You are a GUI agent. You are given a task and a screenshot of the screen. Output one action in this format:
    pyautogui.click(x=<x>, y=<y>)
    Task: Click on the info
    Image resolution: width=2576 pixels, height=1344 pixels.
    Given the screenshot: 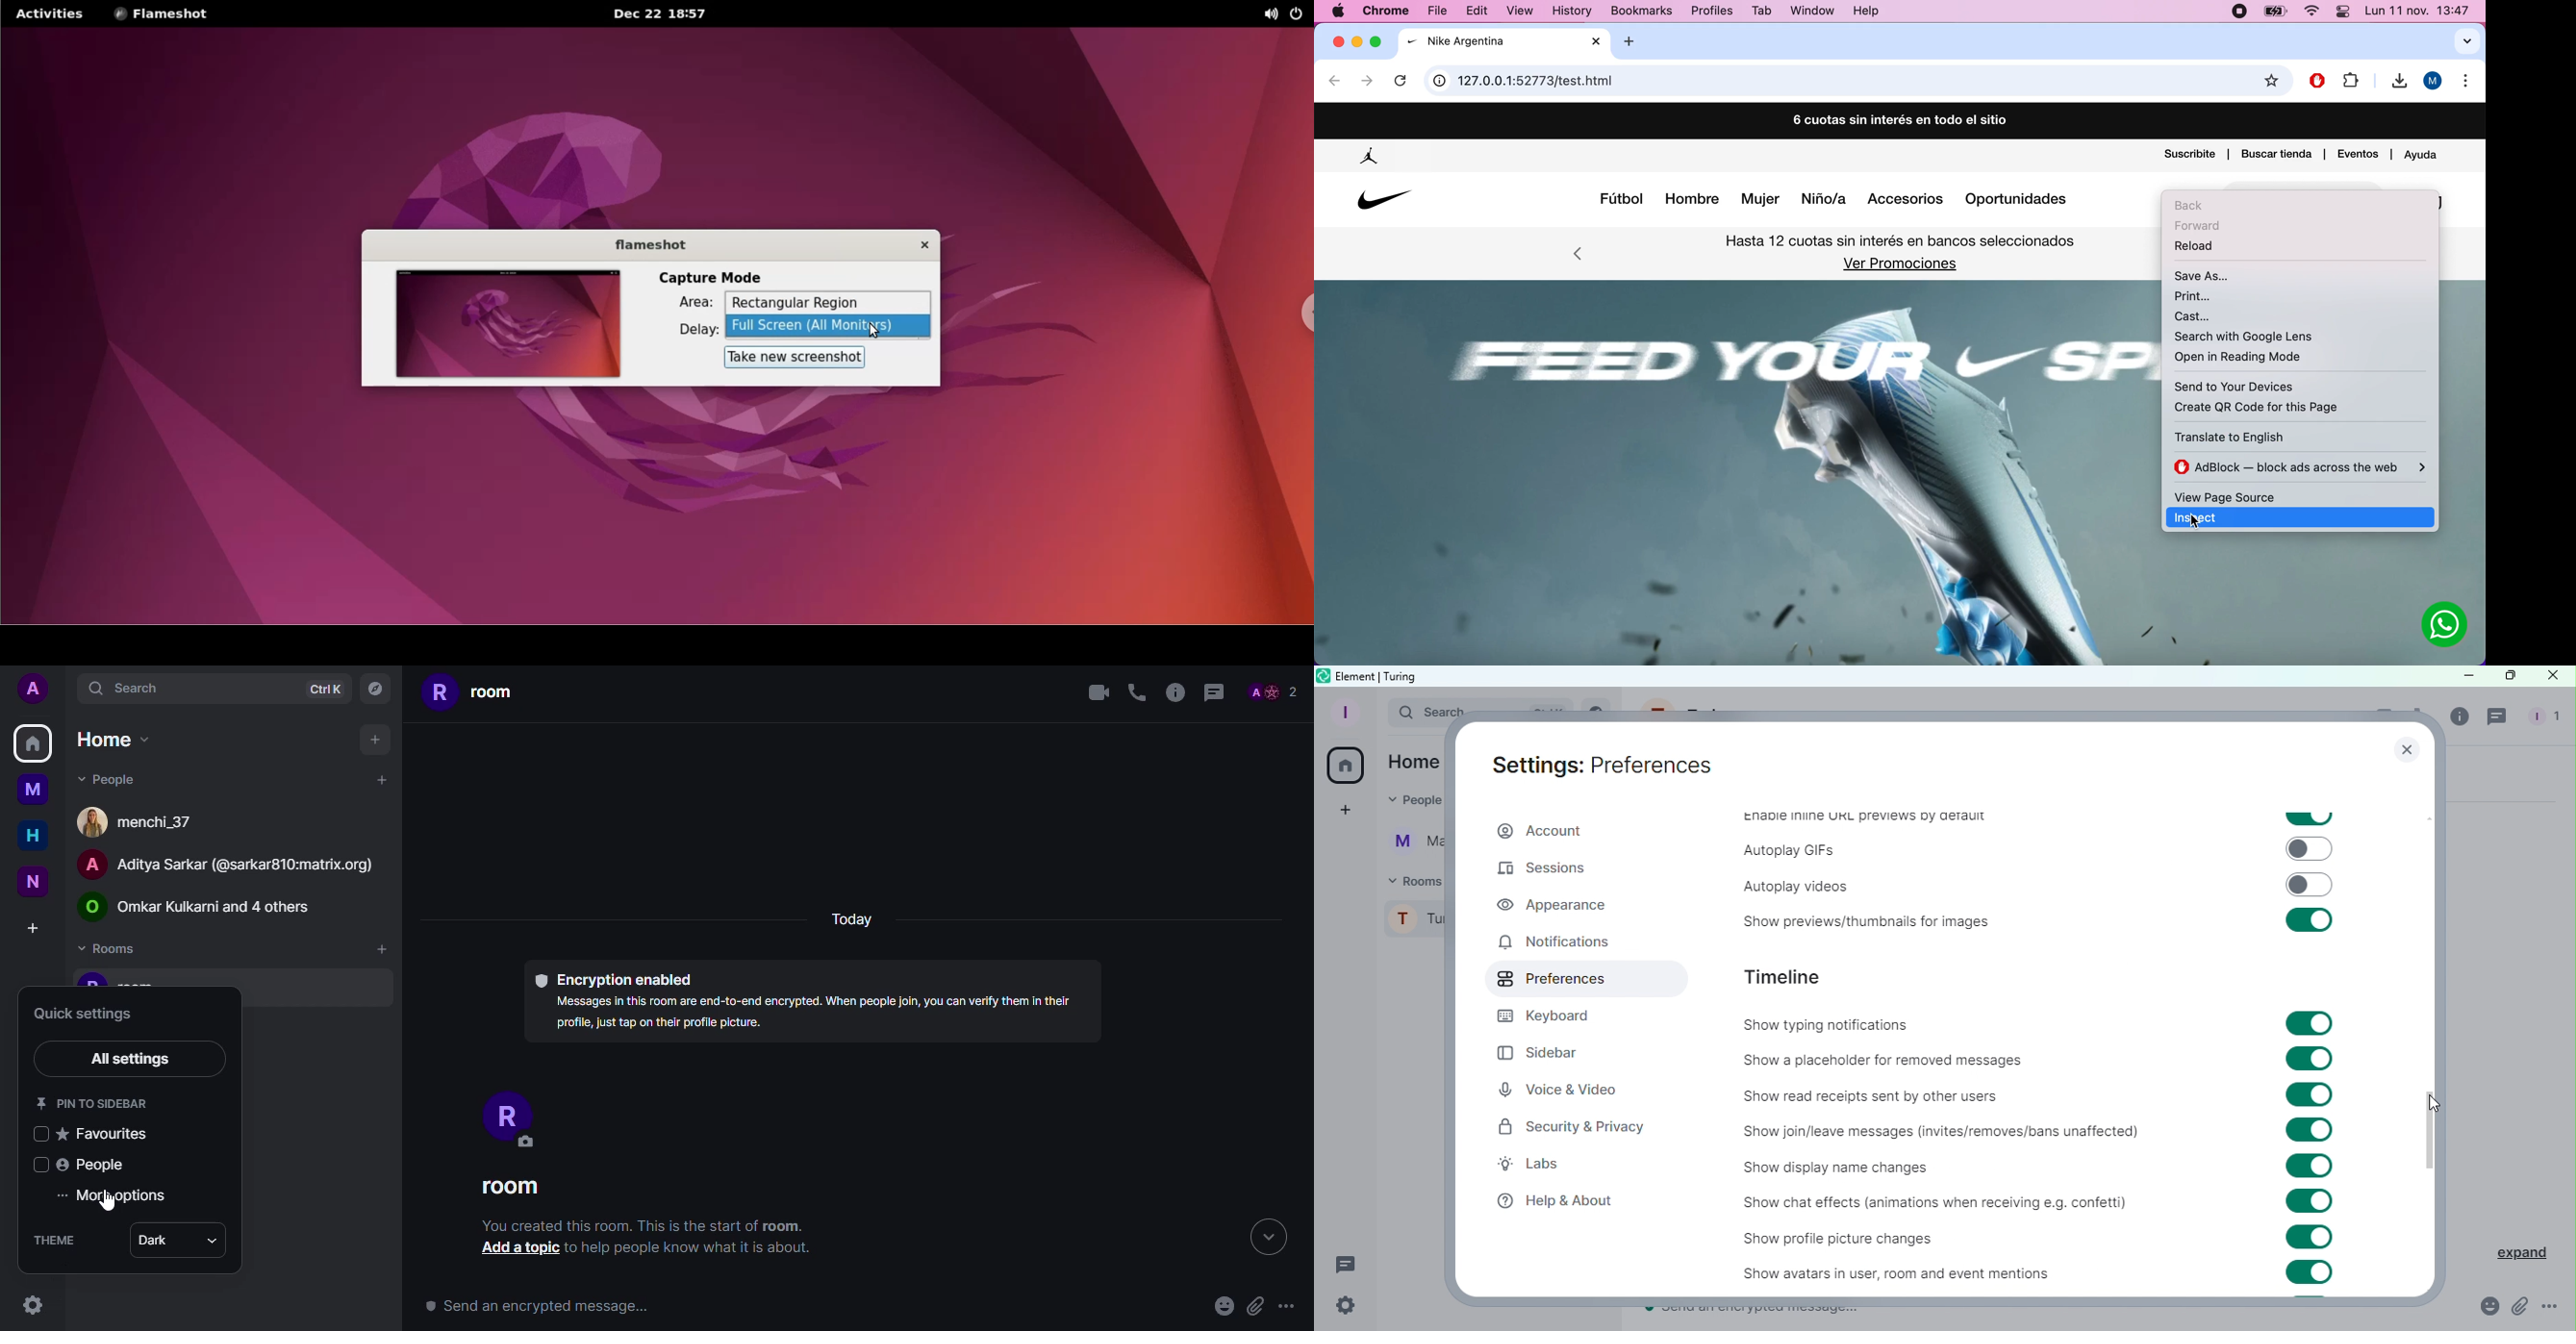 What is the action you would take?
    pyautogui.click(x=697, y=1249)
    